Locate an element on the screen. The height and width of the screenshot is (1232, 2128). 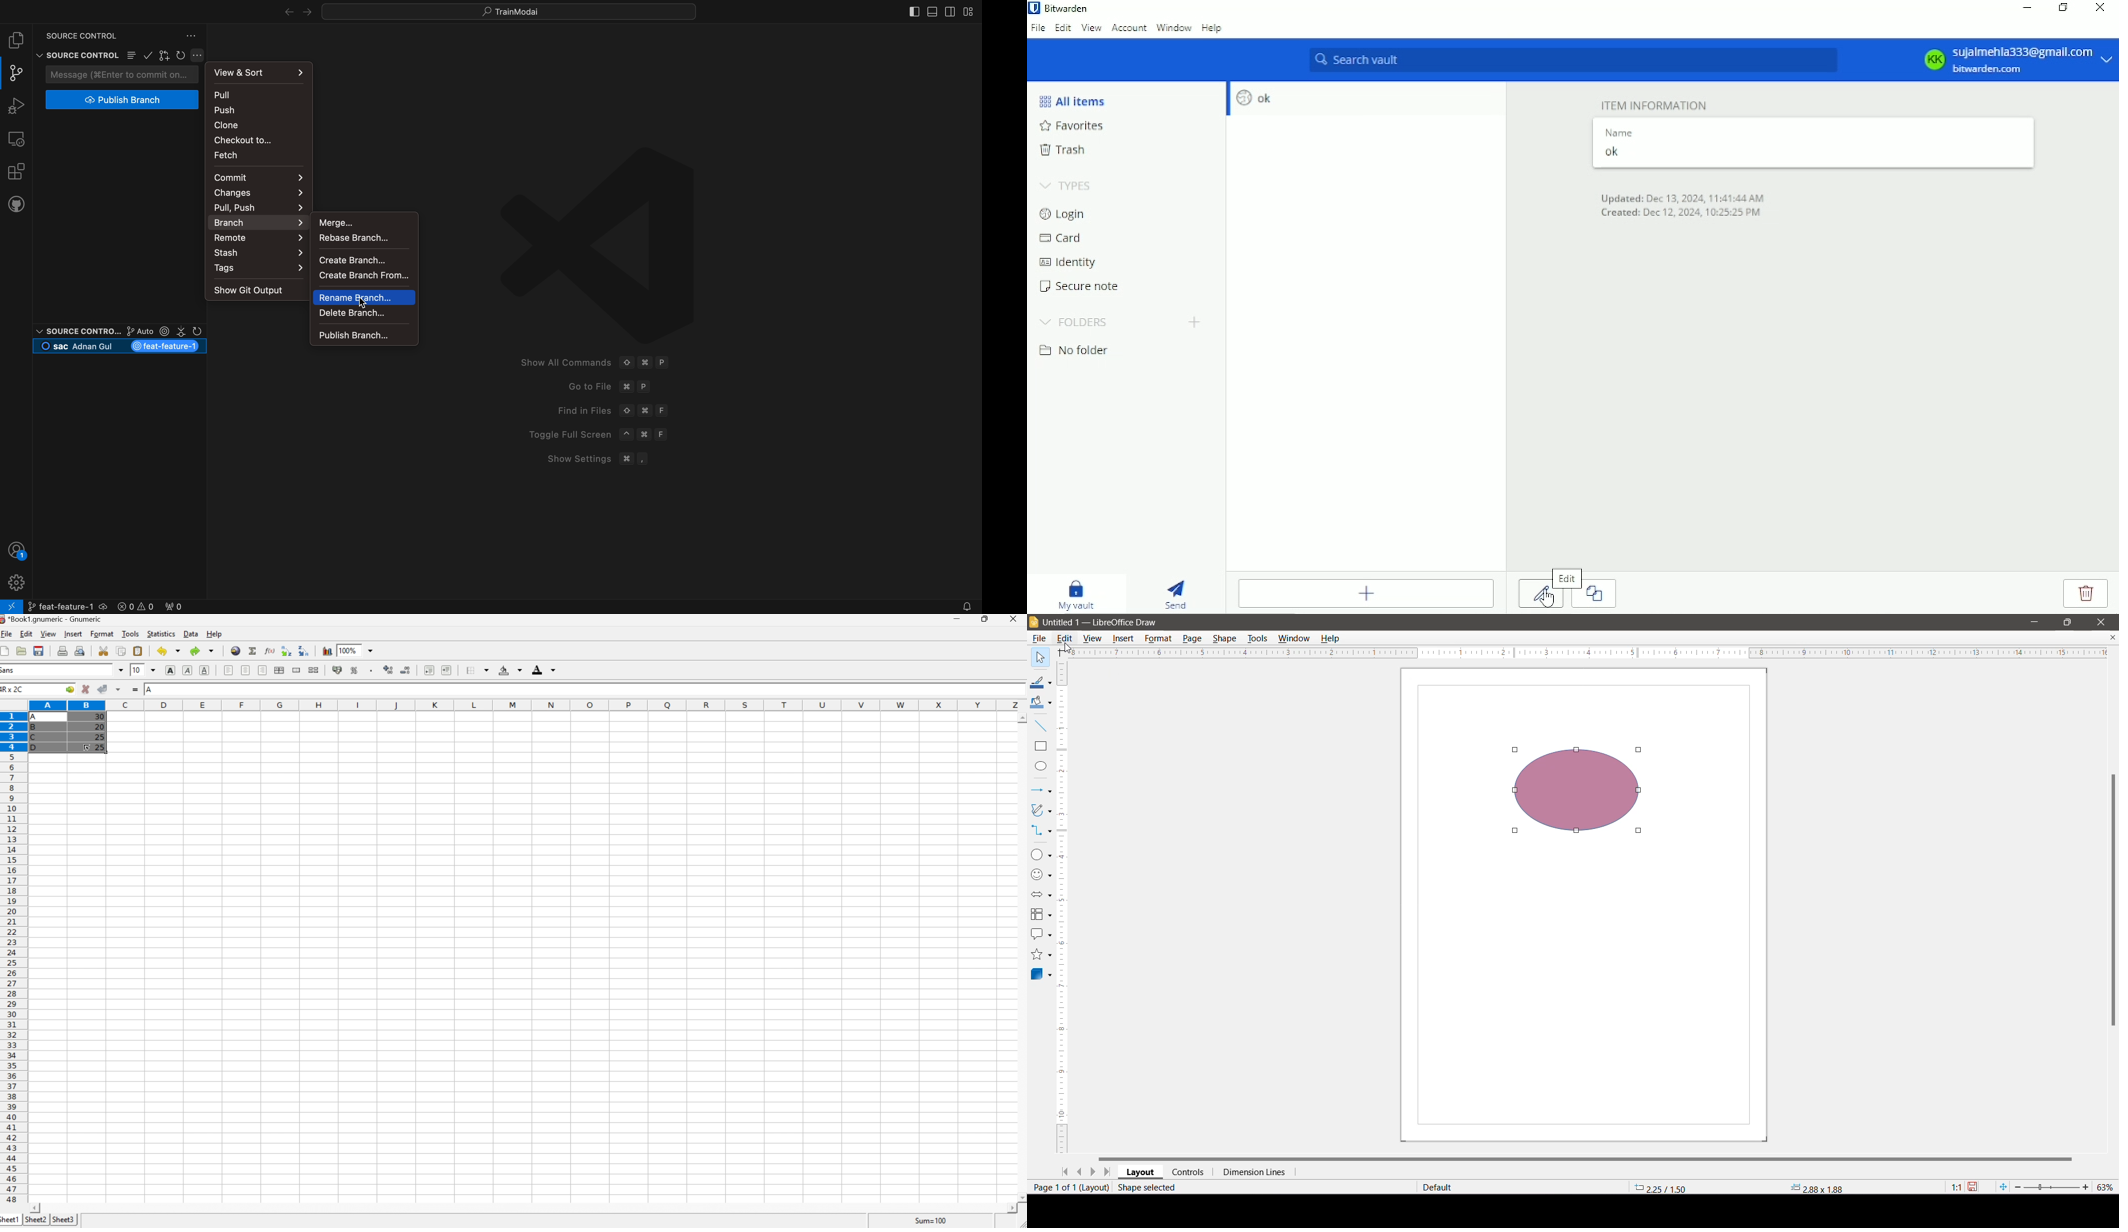
View is located at coordinates (1090, 29).